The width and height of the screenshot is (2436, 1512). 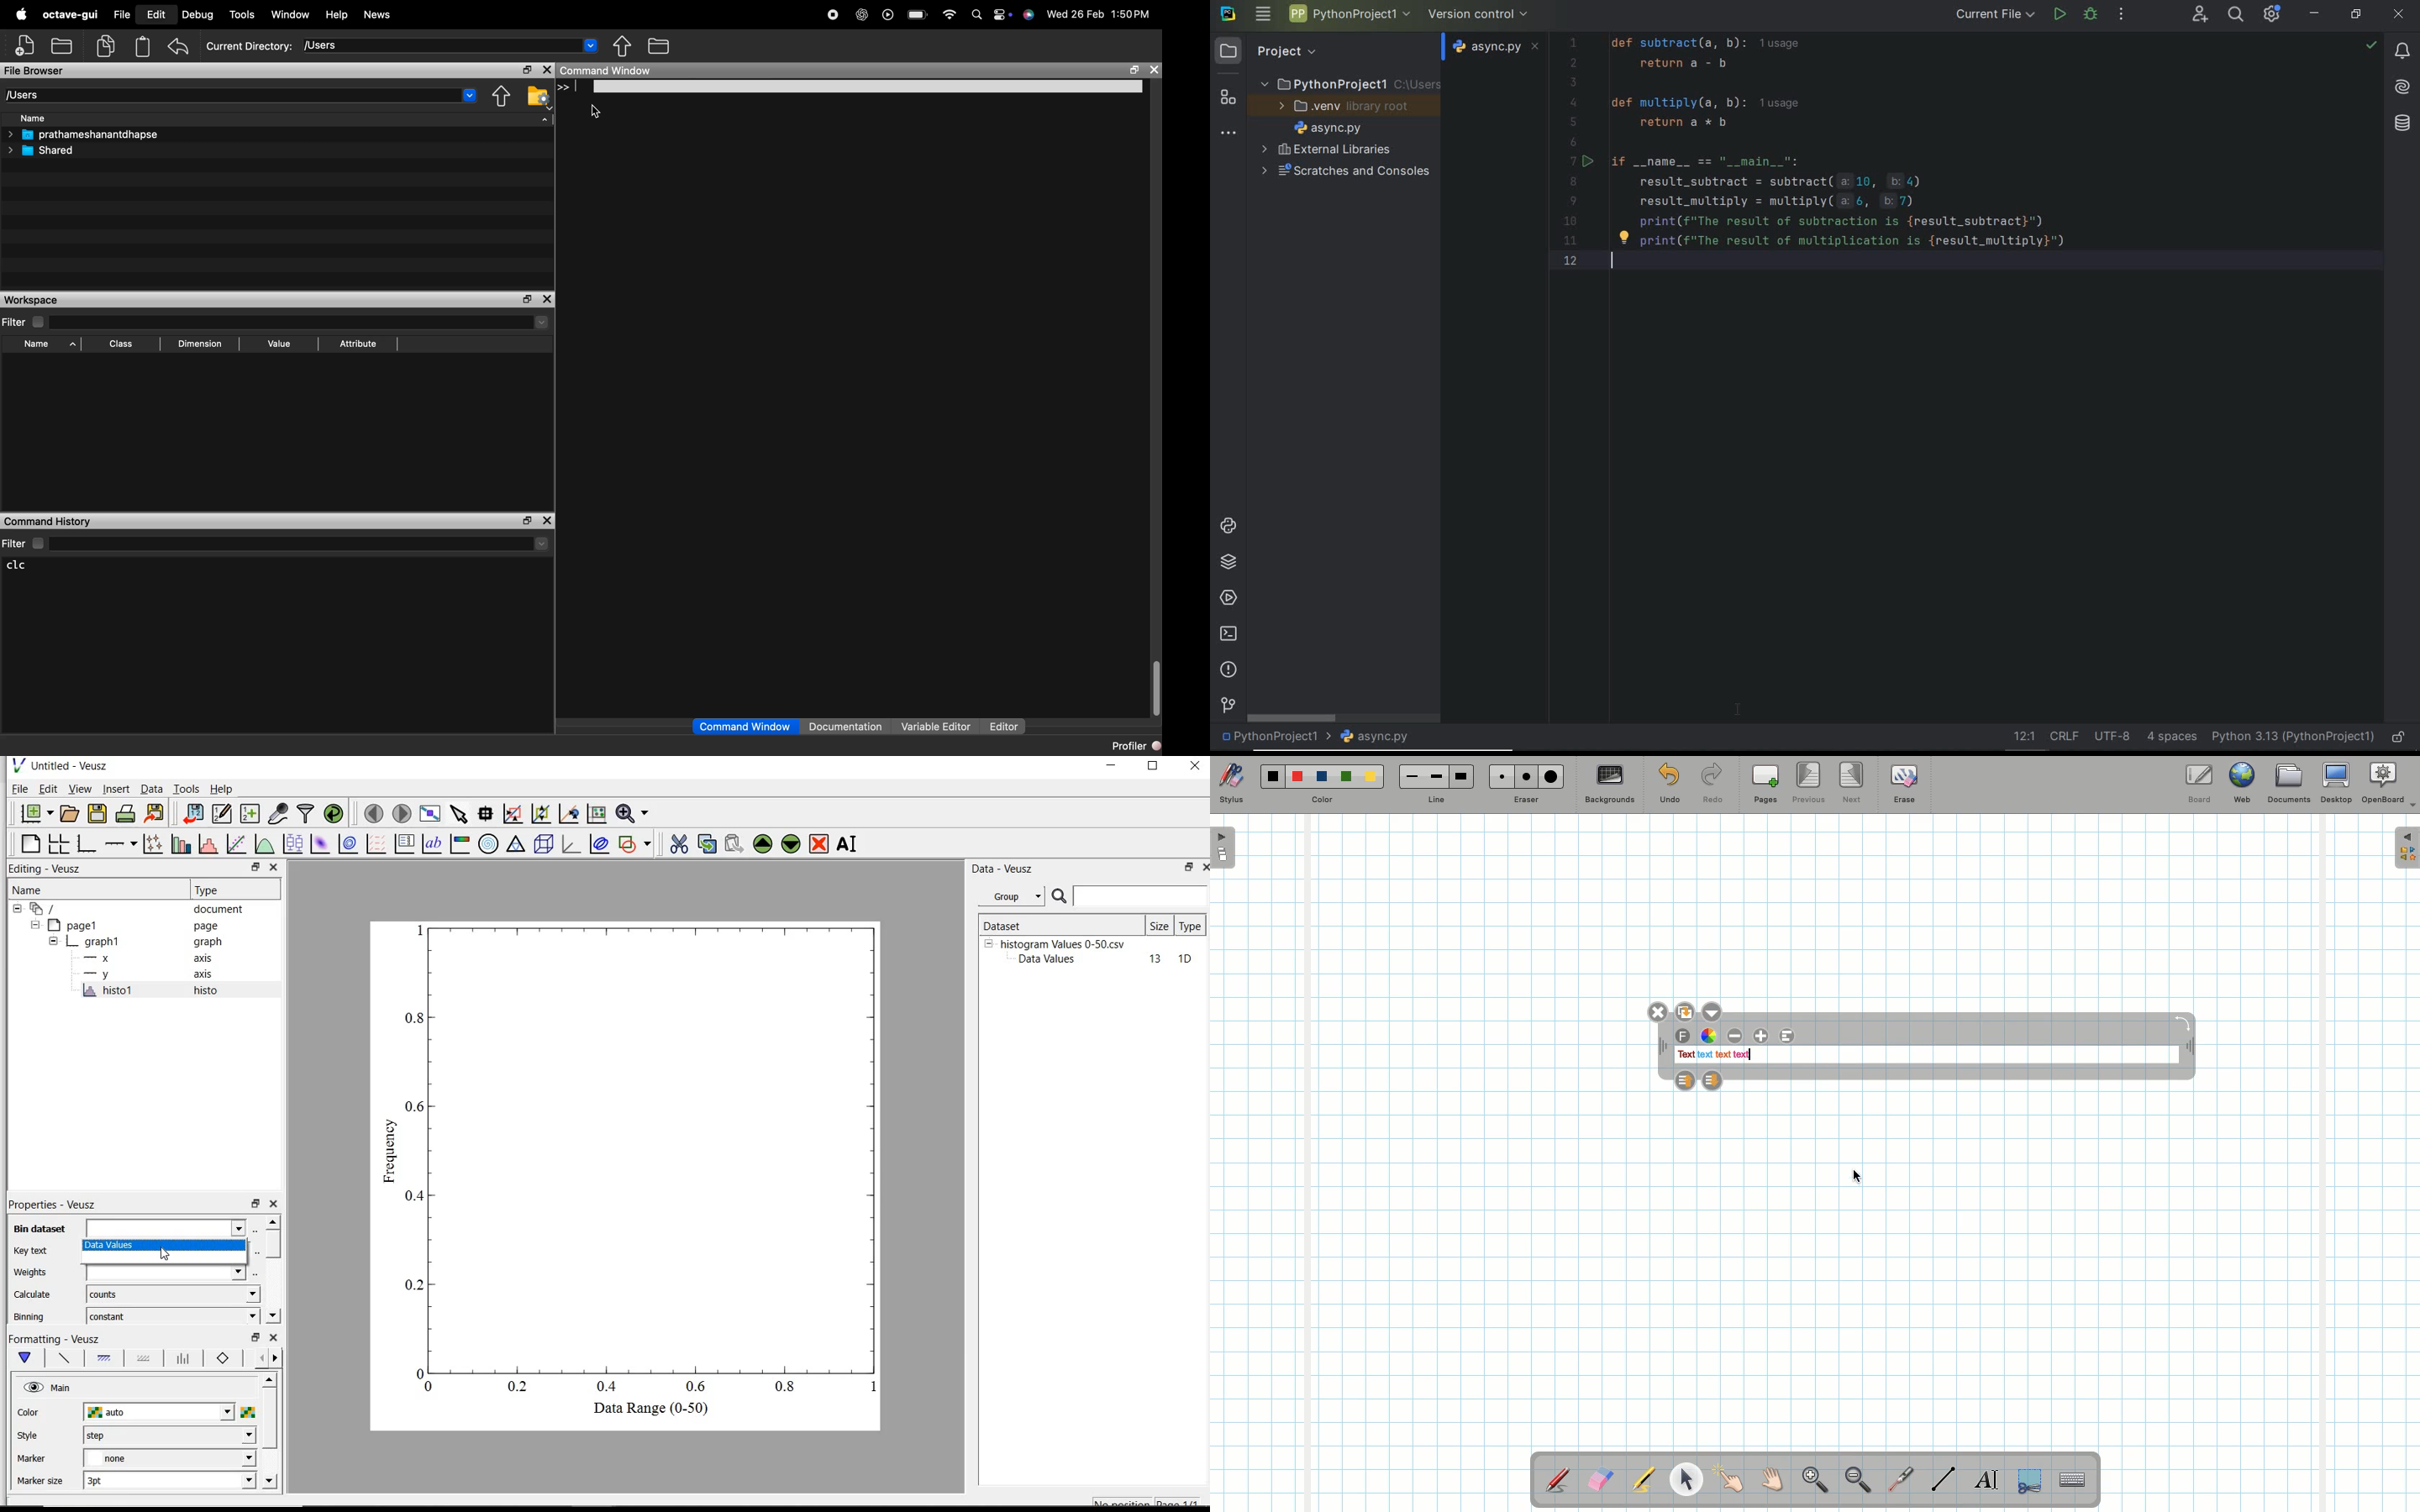 What do you see at coordinates (255, 868) in the screenshot?
I see `restore down` at bounding box center [255, 868].